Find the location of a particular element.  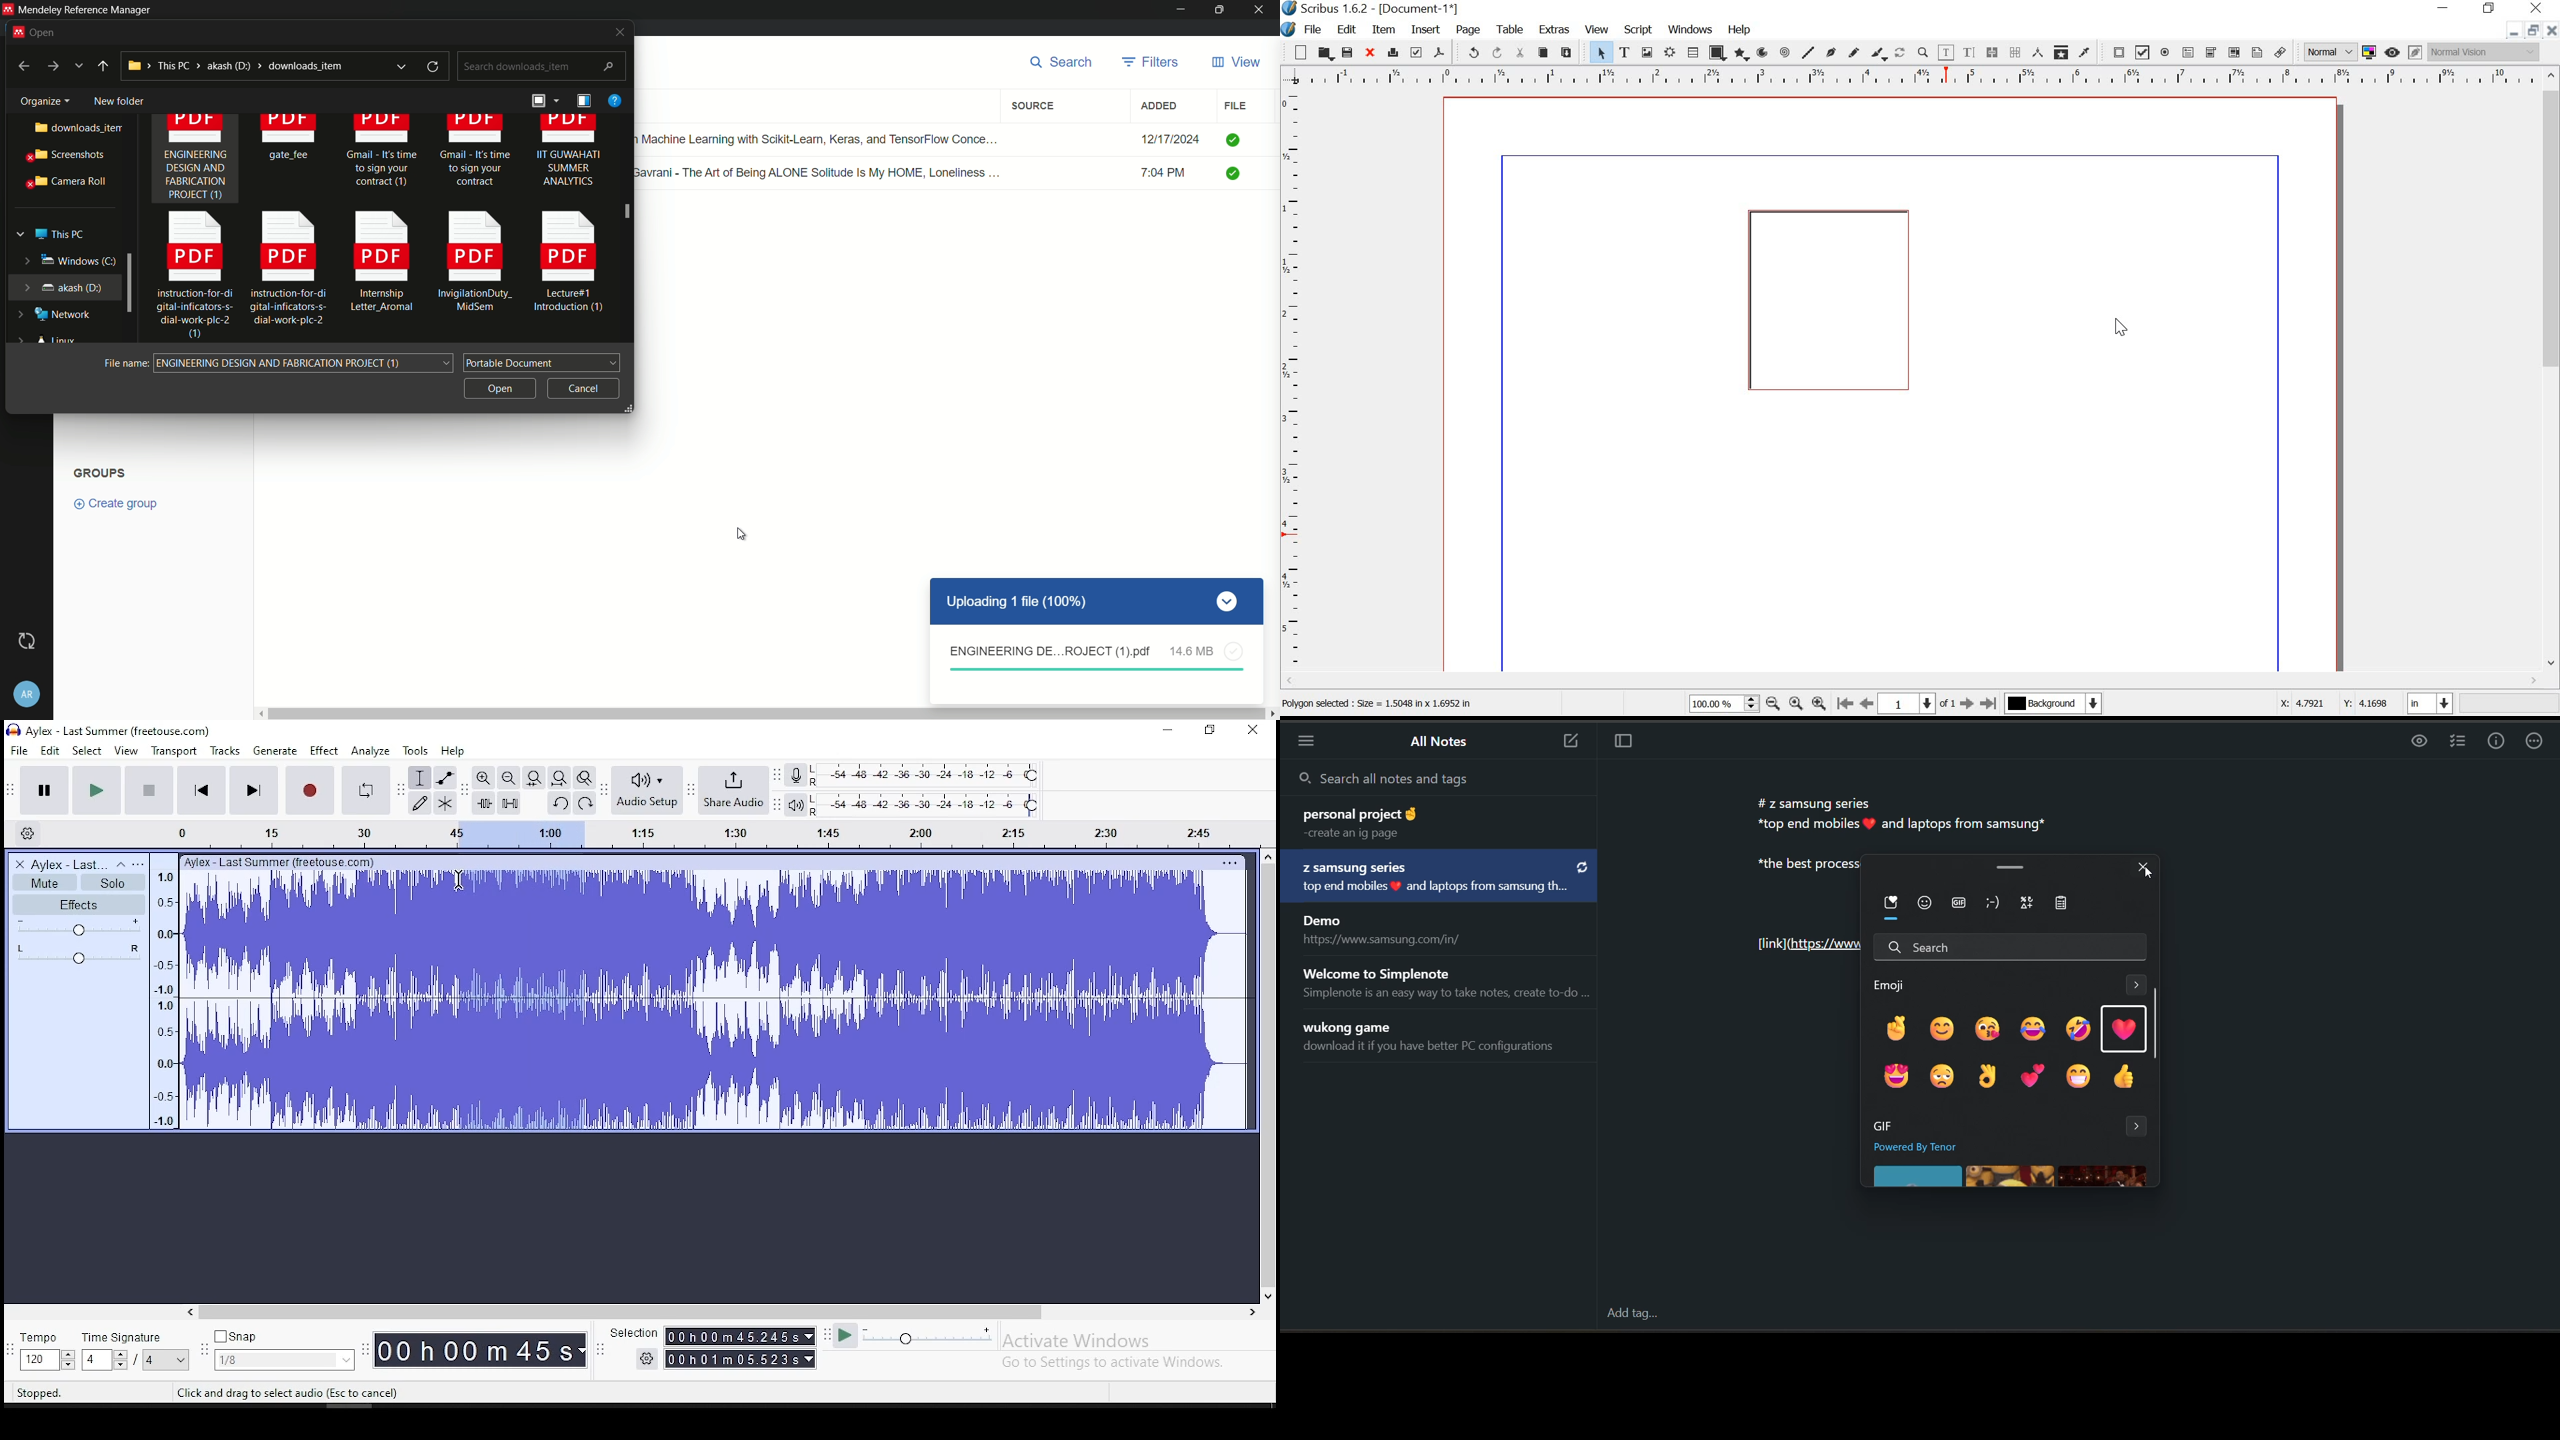

note title and preview is located at coordinates (1443, 878).